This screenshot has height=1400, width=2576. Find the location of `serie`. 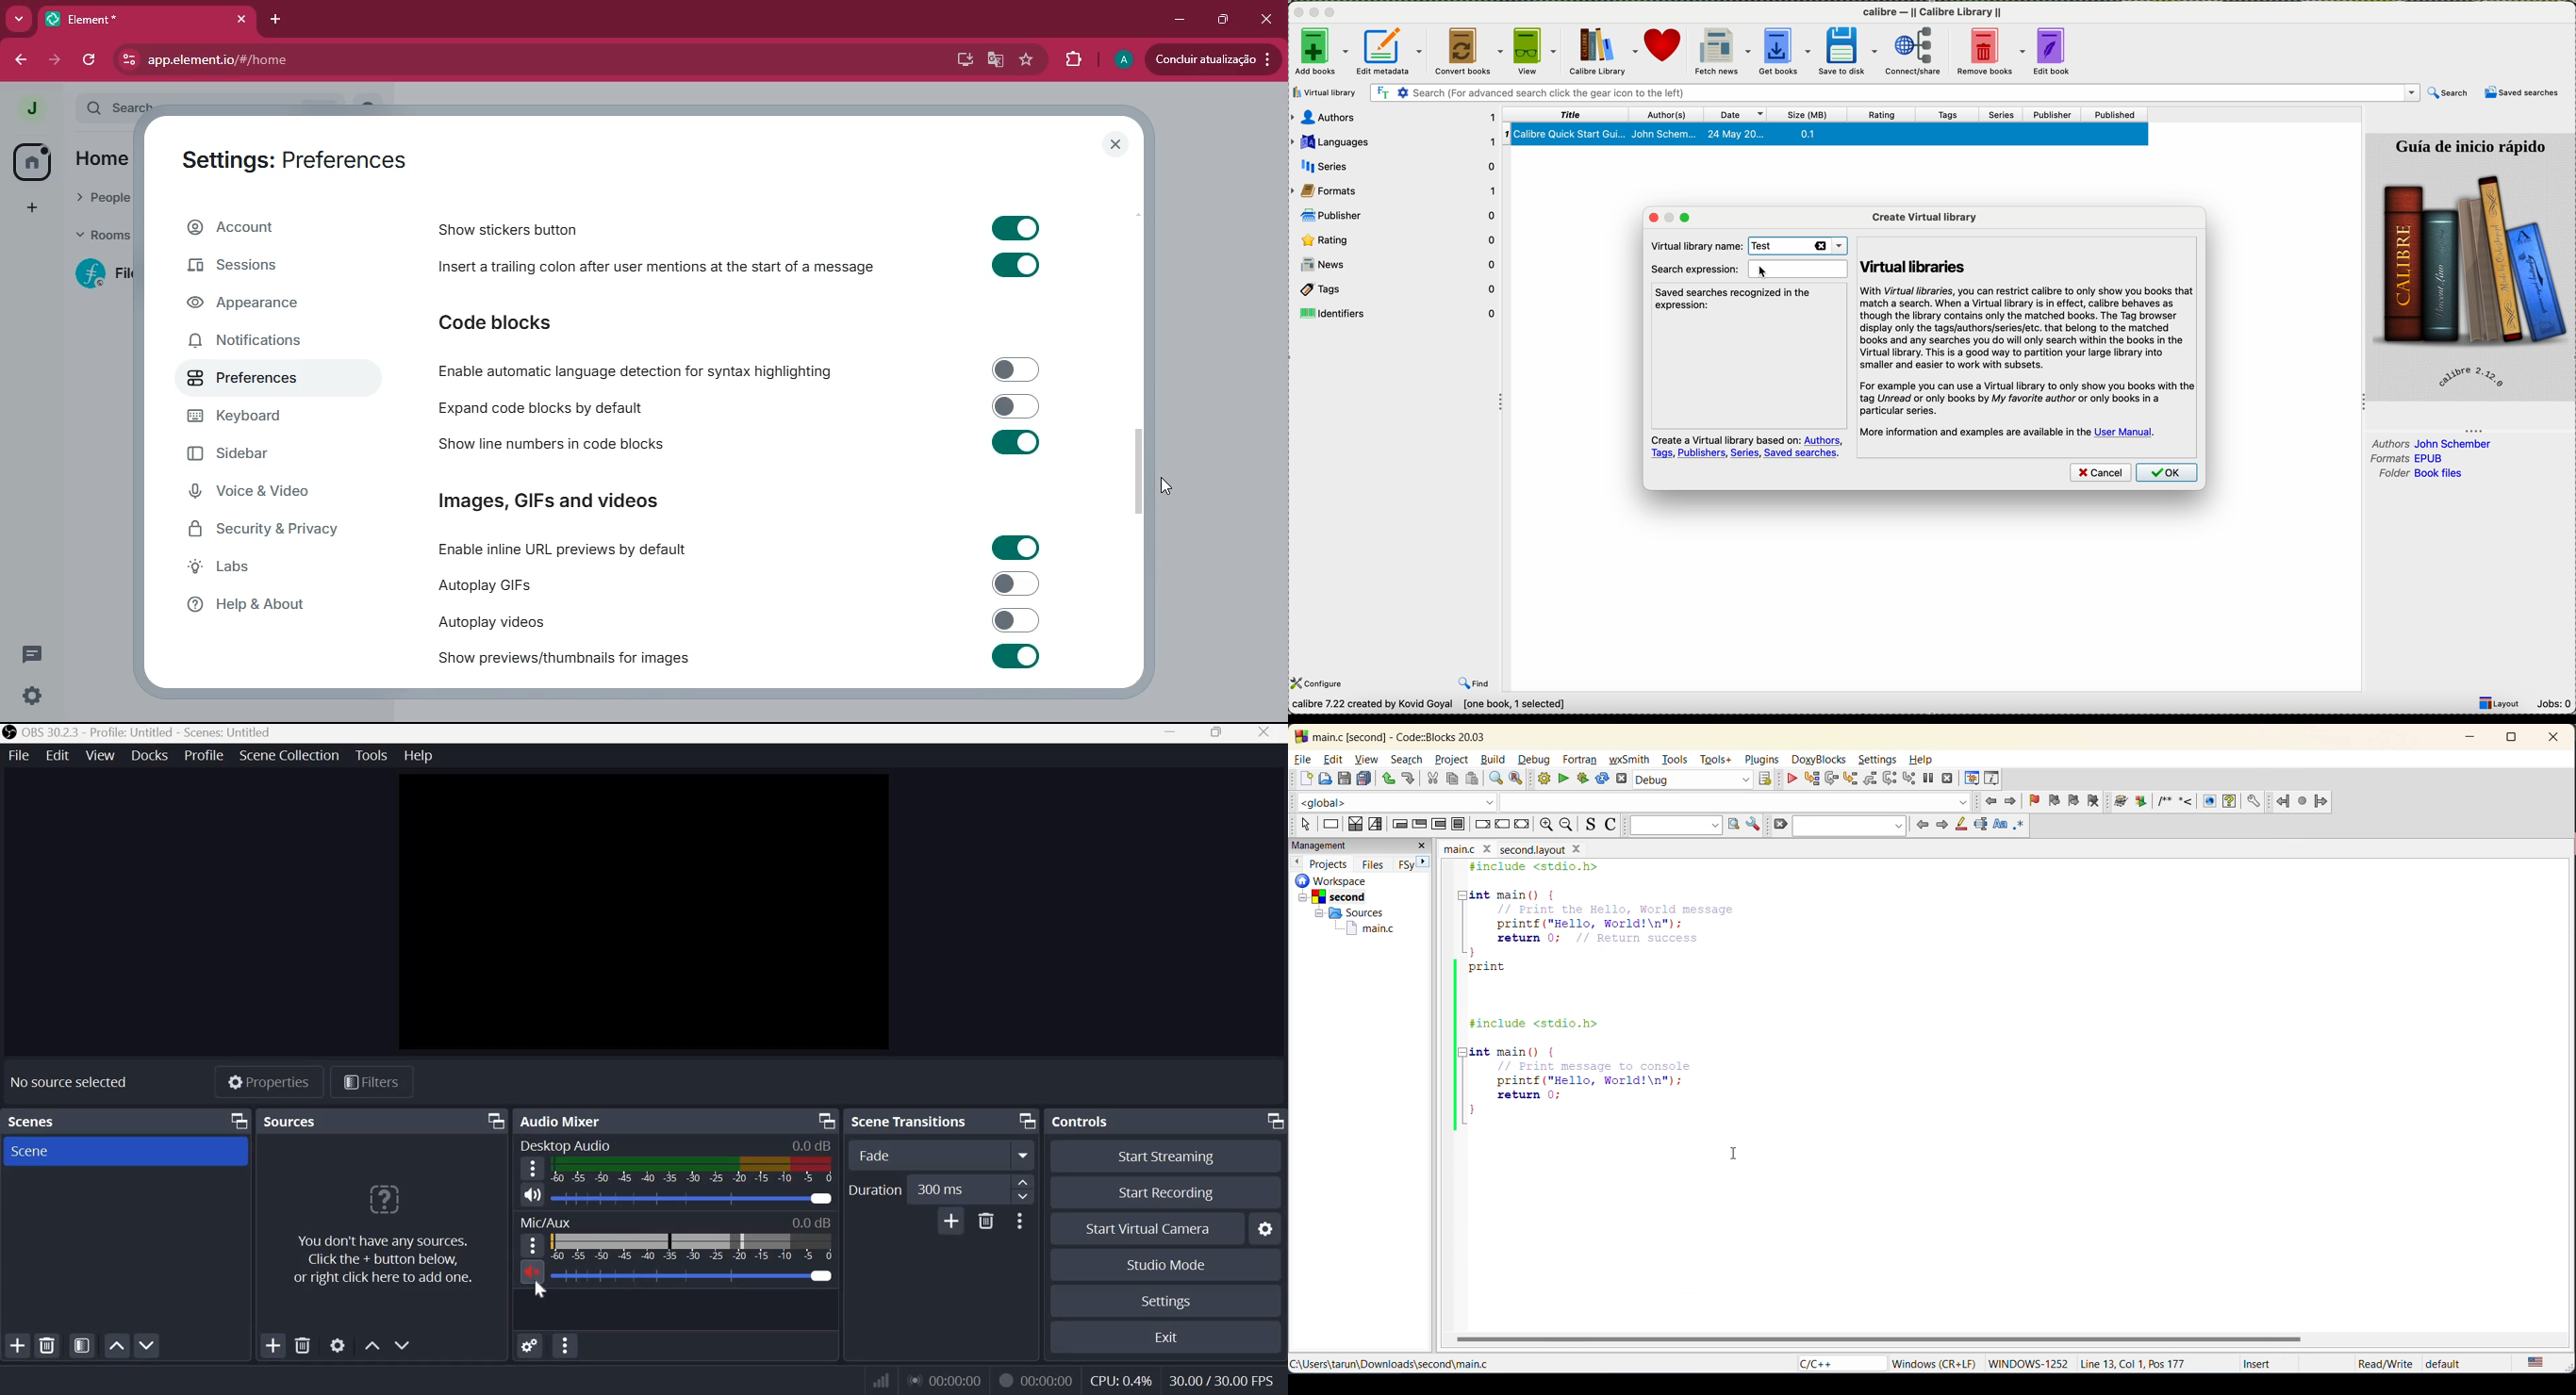

serie is located at coordinates (1396, 164).